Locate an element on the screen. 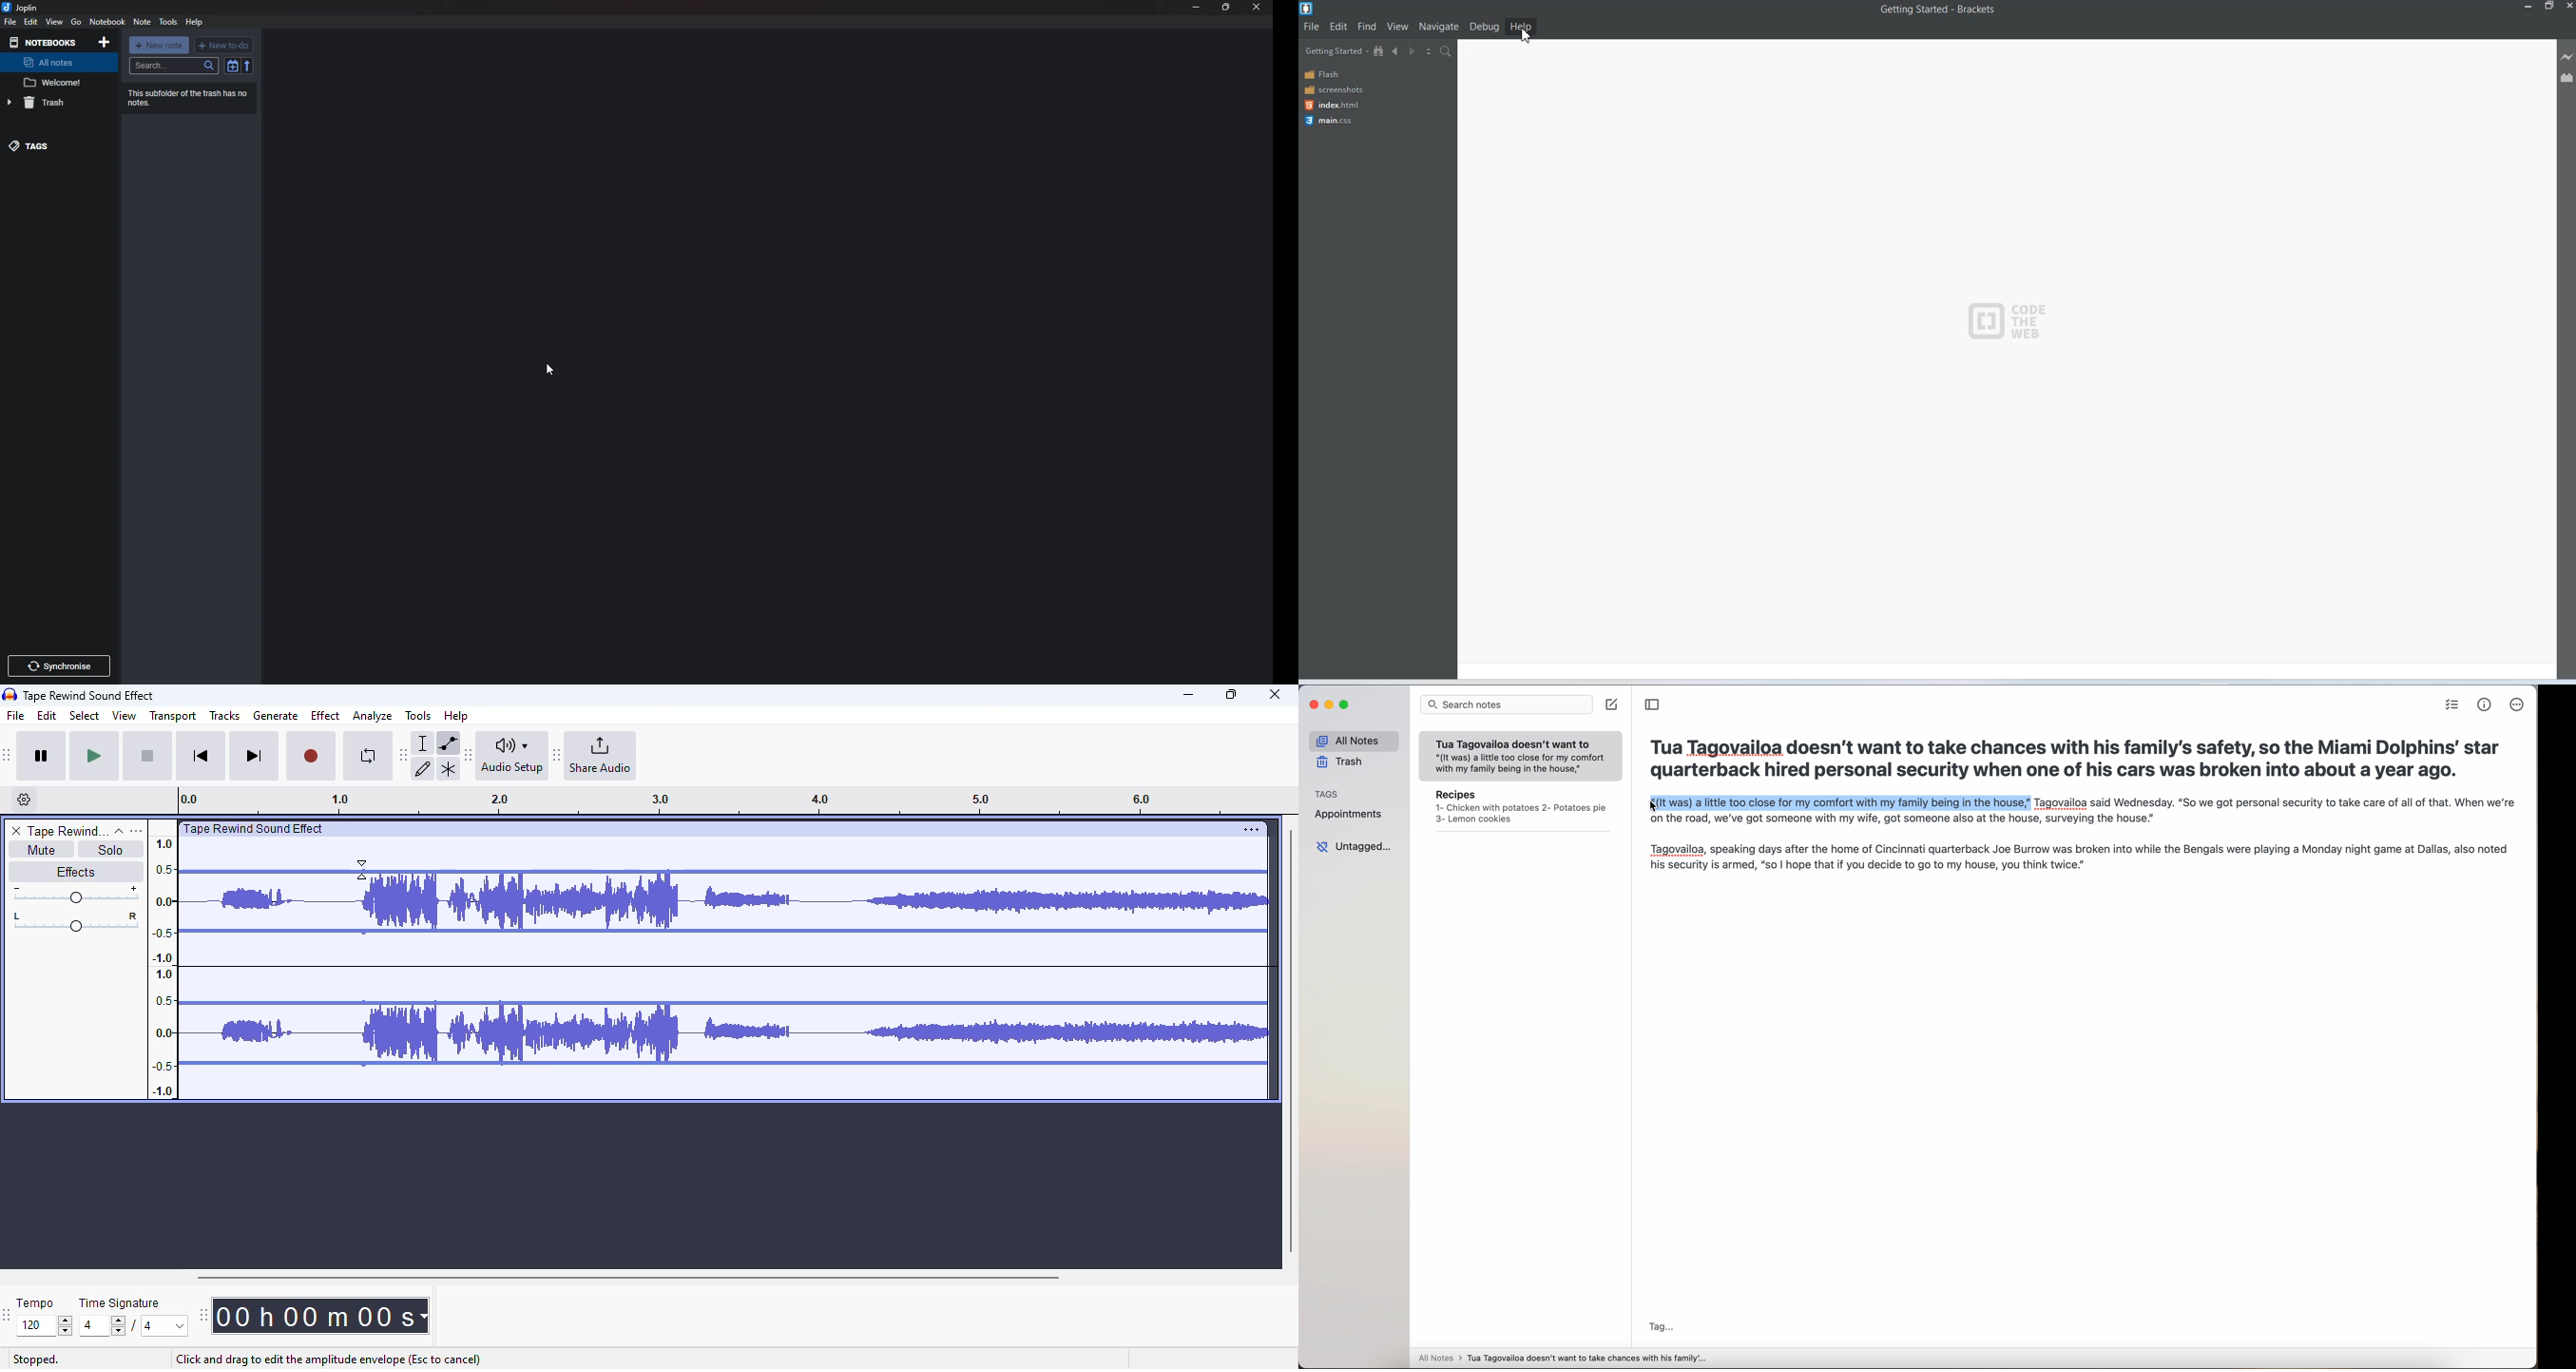 The height and width of the screenshot is (1372, 2576). Max. time signature options is located at coordinates (165, 1325).